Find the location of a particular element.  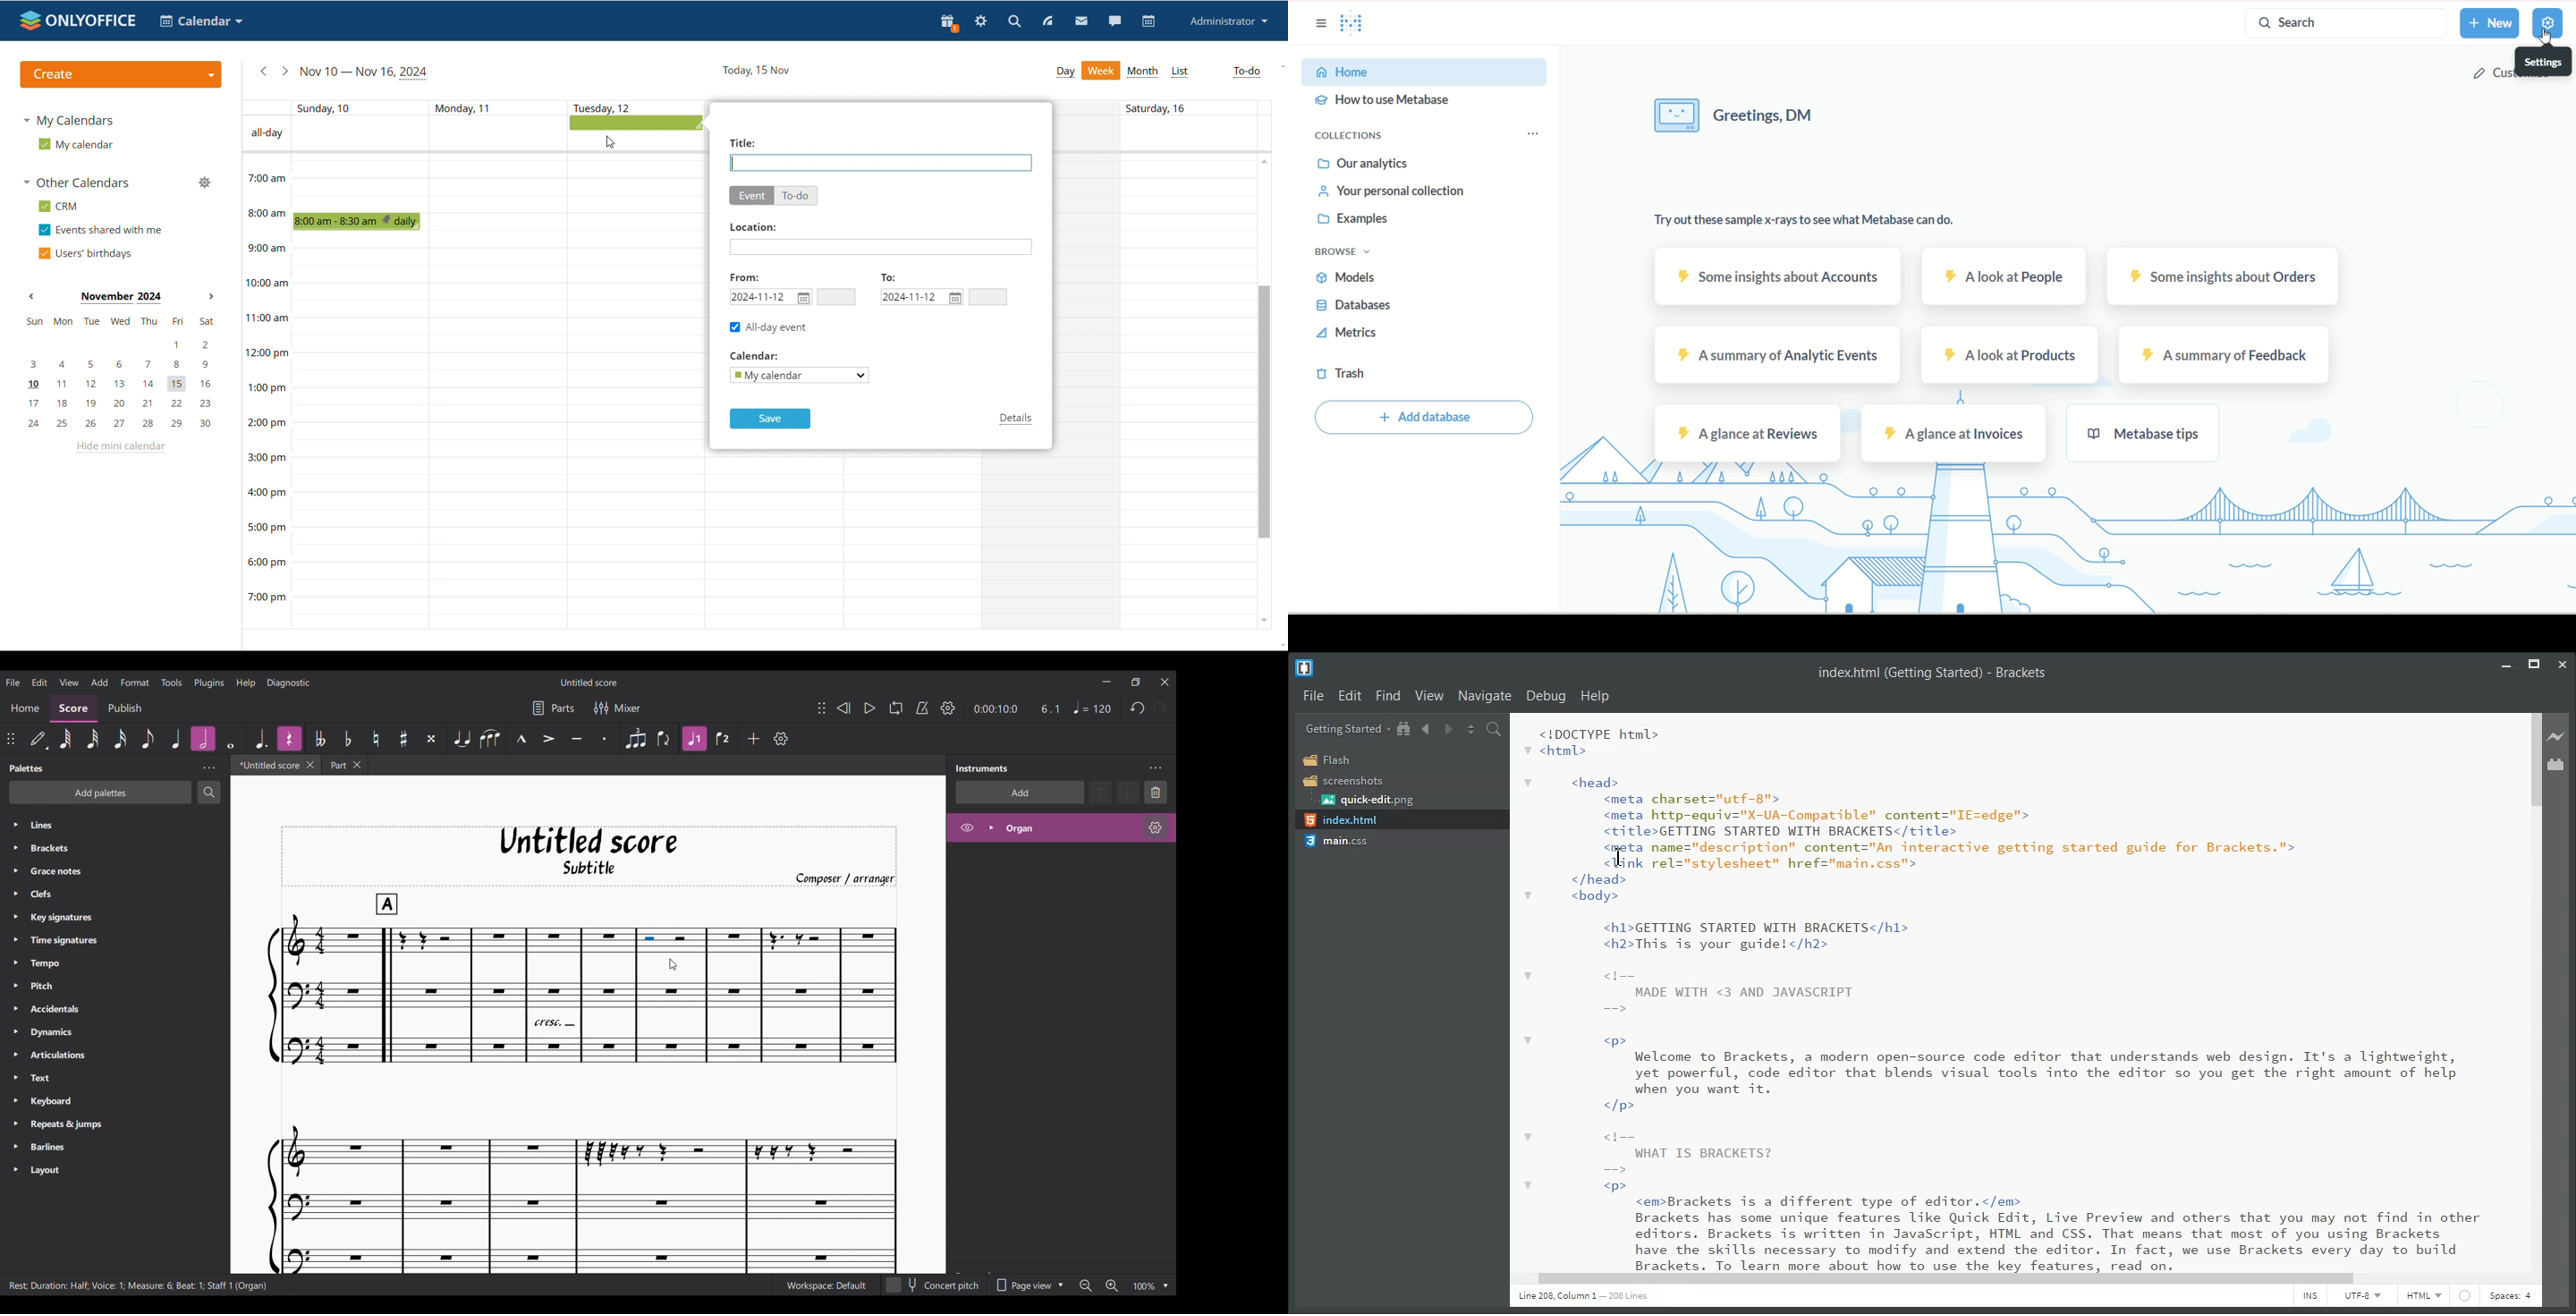

quick-edit.png is located at coordinates (1368, 800).